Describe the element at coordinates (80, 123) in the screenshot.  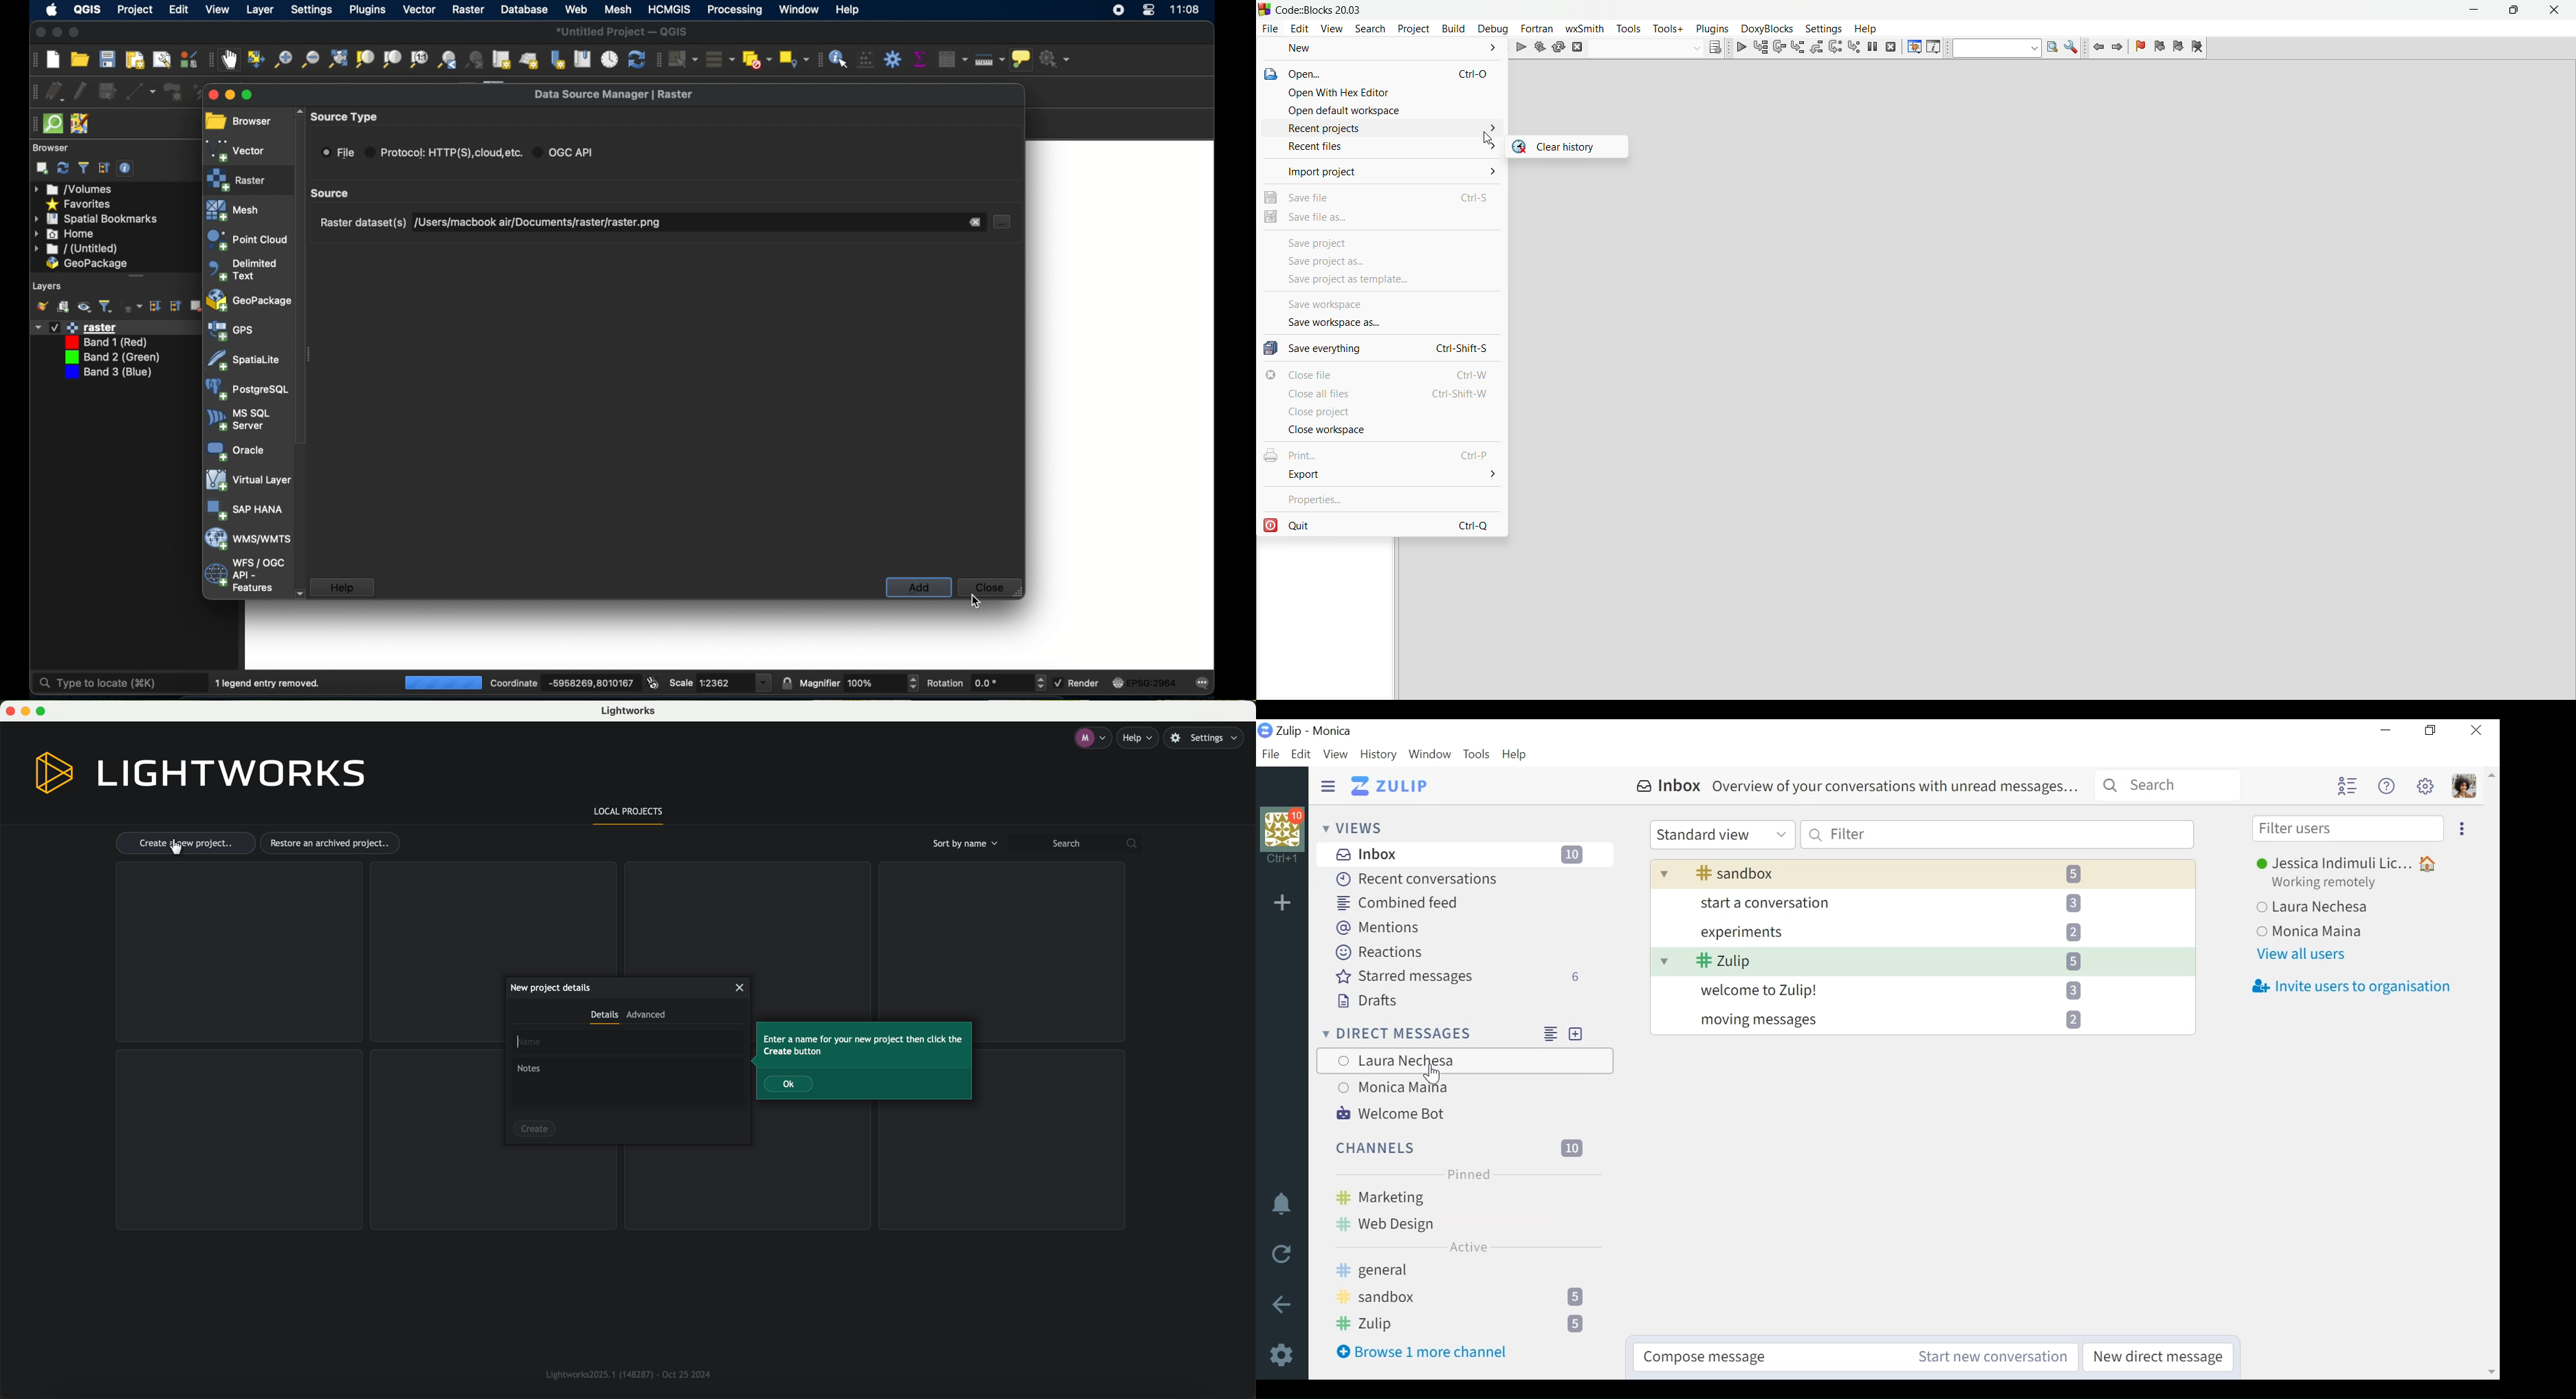
I see `josh remote` at that location.